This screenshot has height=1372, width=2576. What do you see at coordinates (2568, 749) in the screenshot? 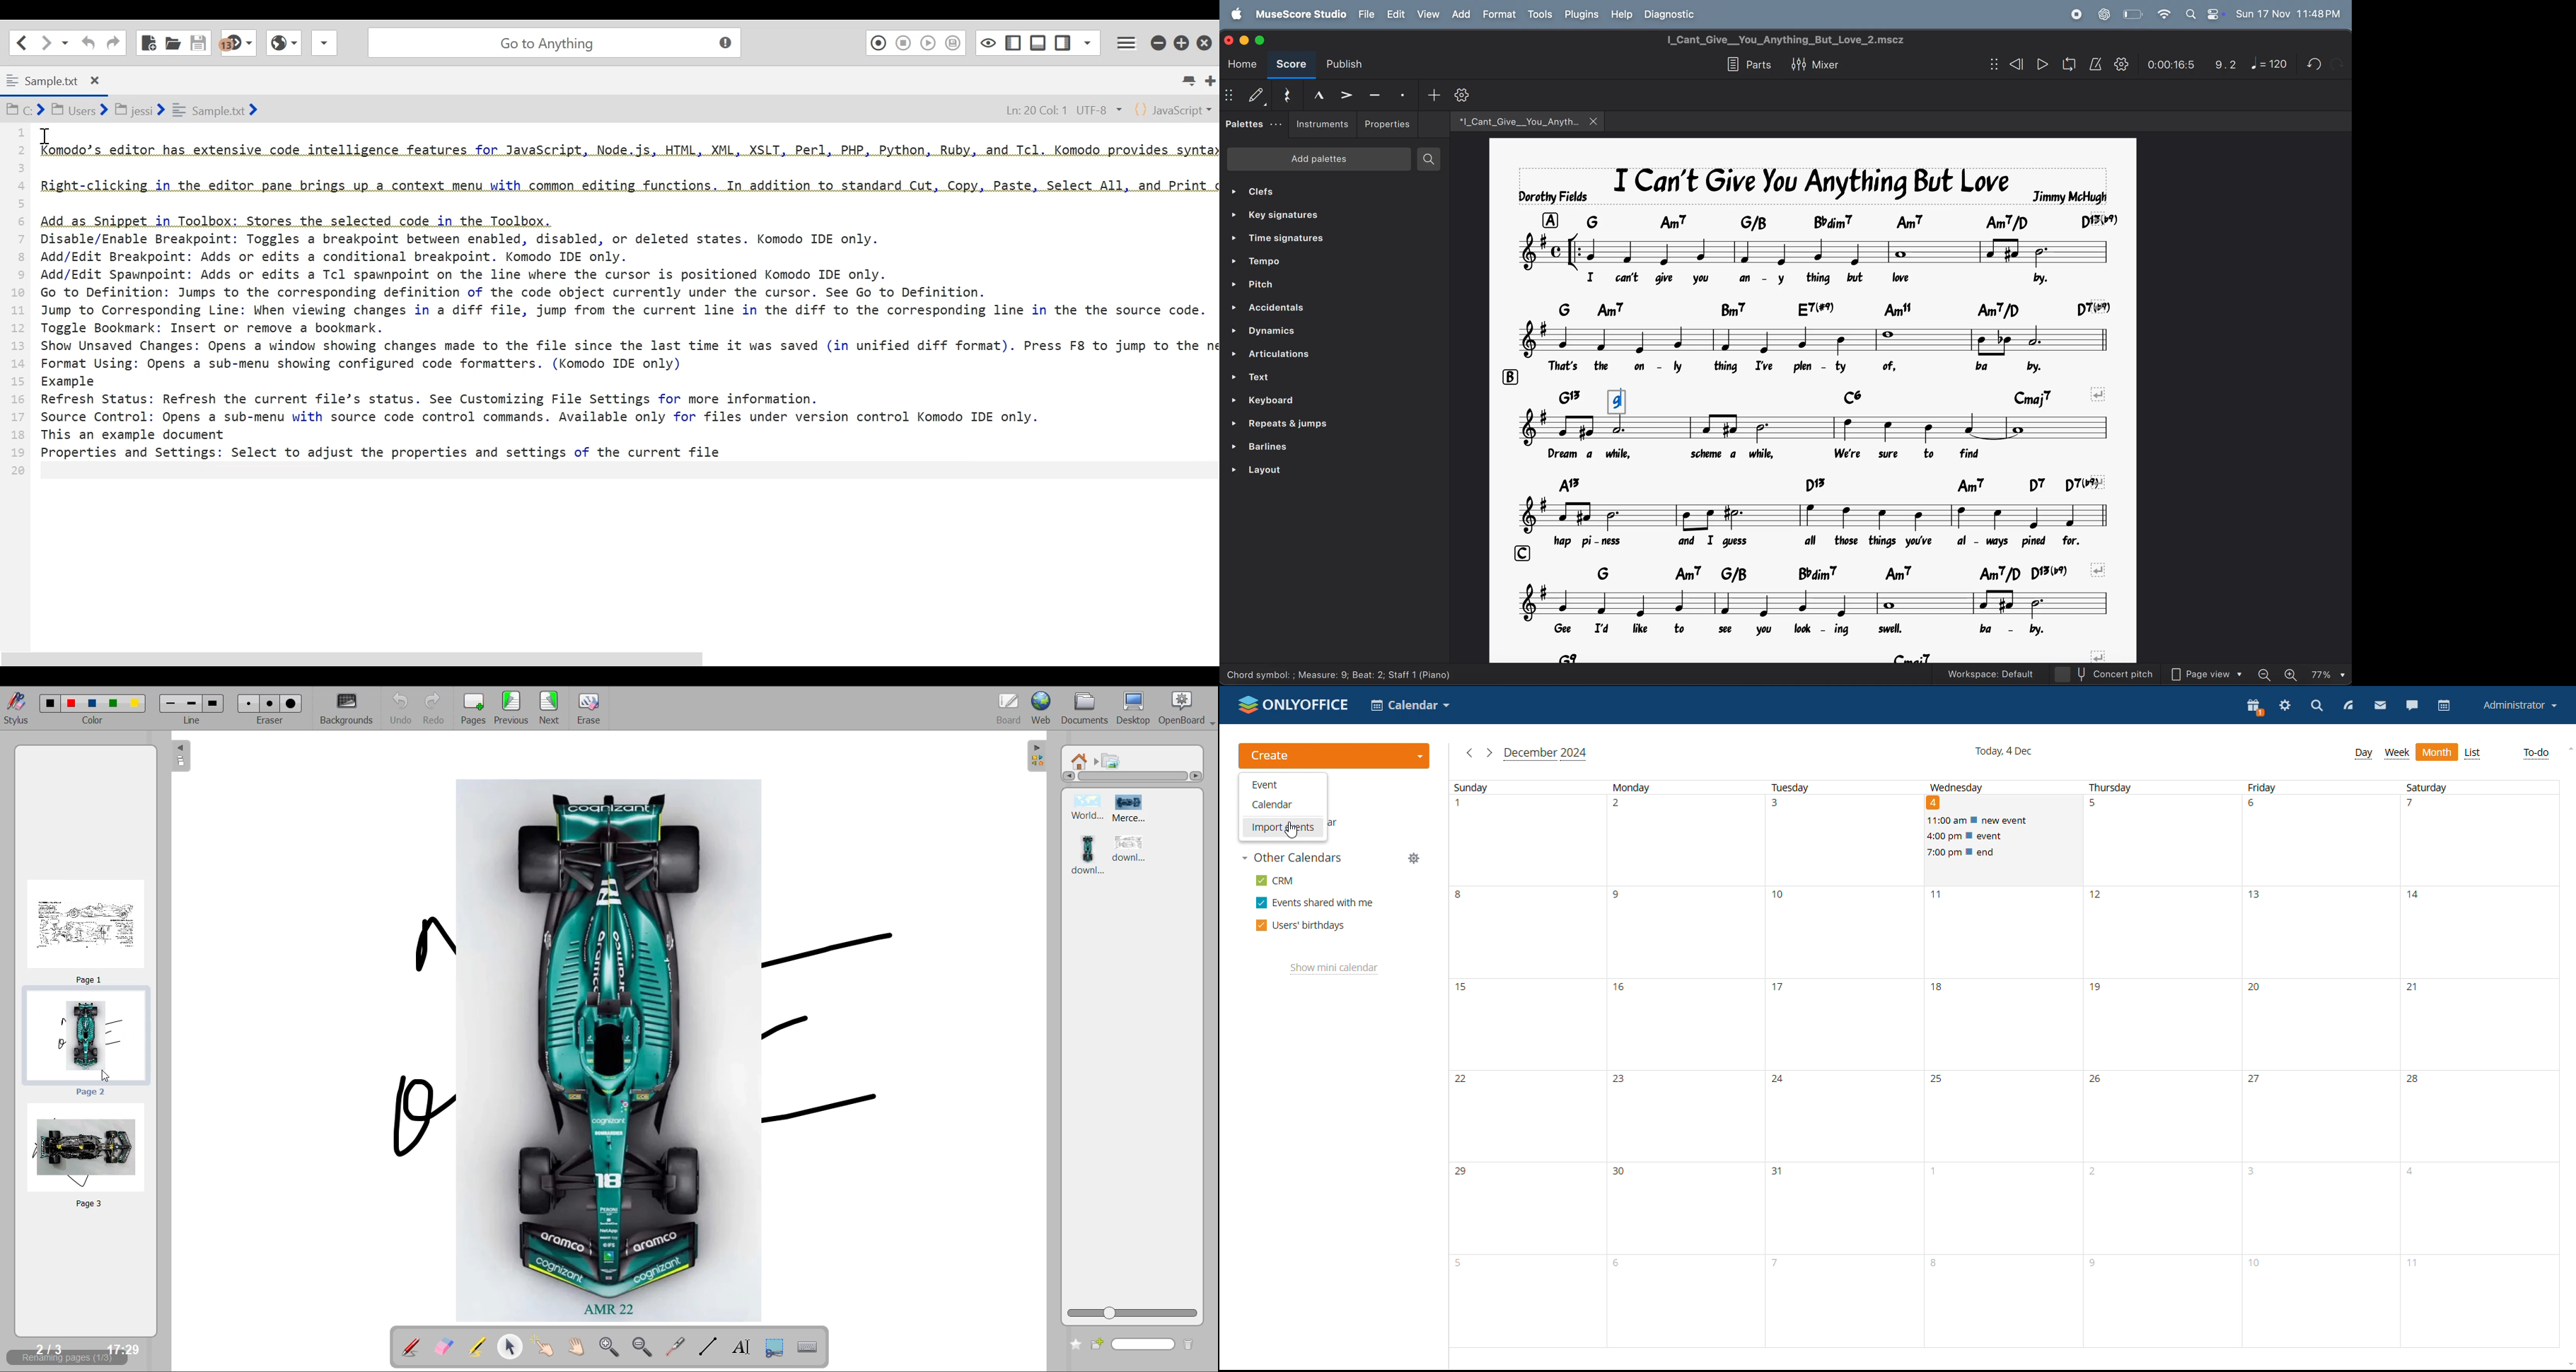
I see `scroll up` at bounding box center [2568, 749].